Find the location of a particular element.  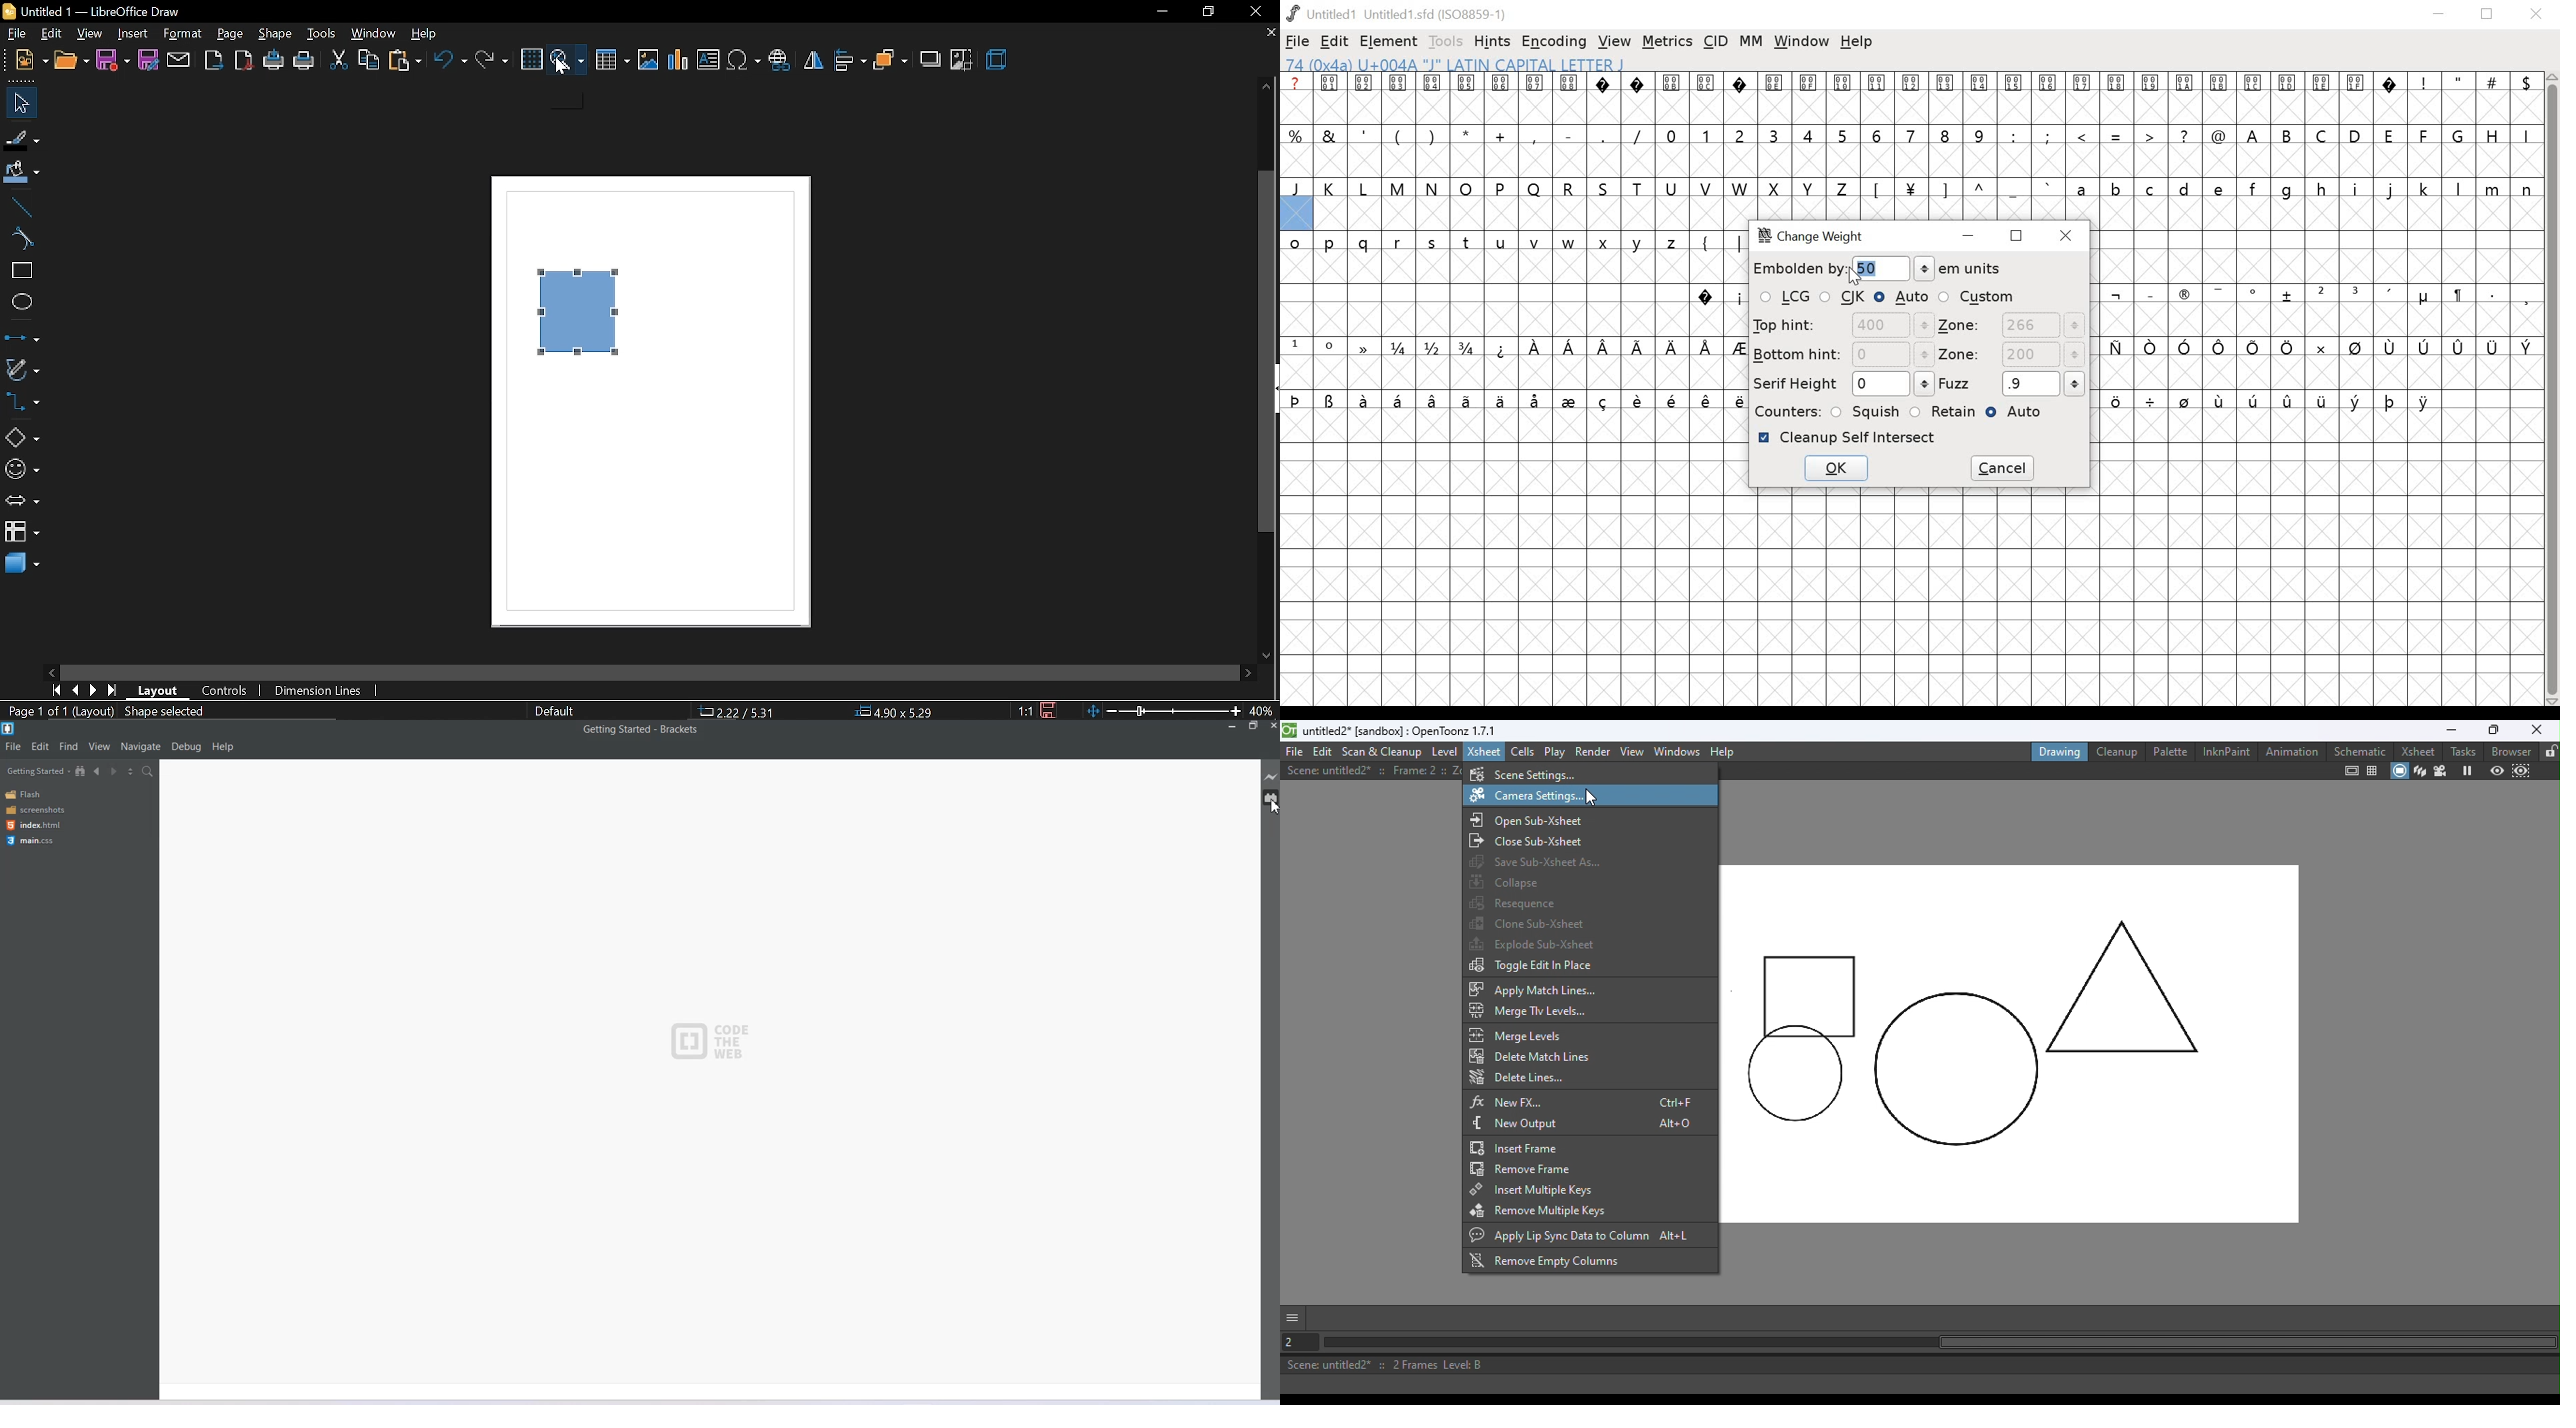

View is located at coordinates (99, 745).